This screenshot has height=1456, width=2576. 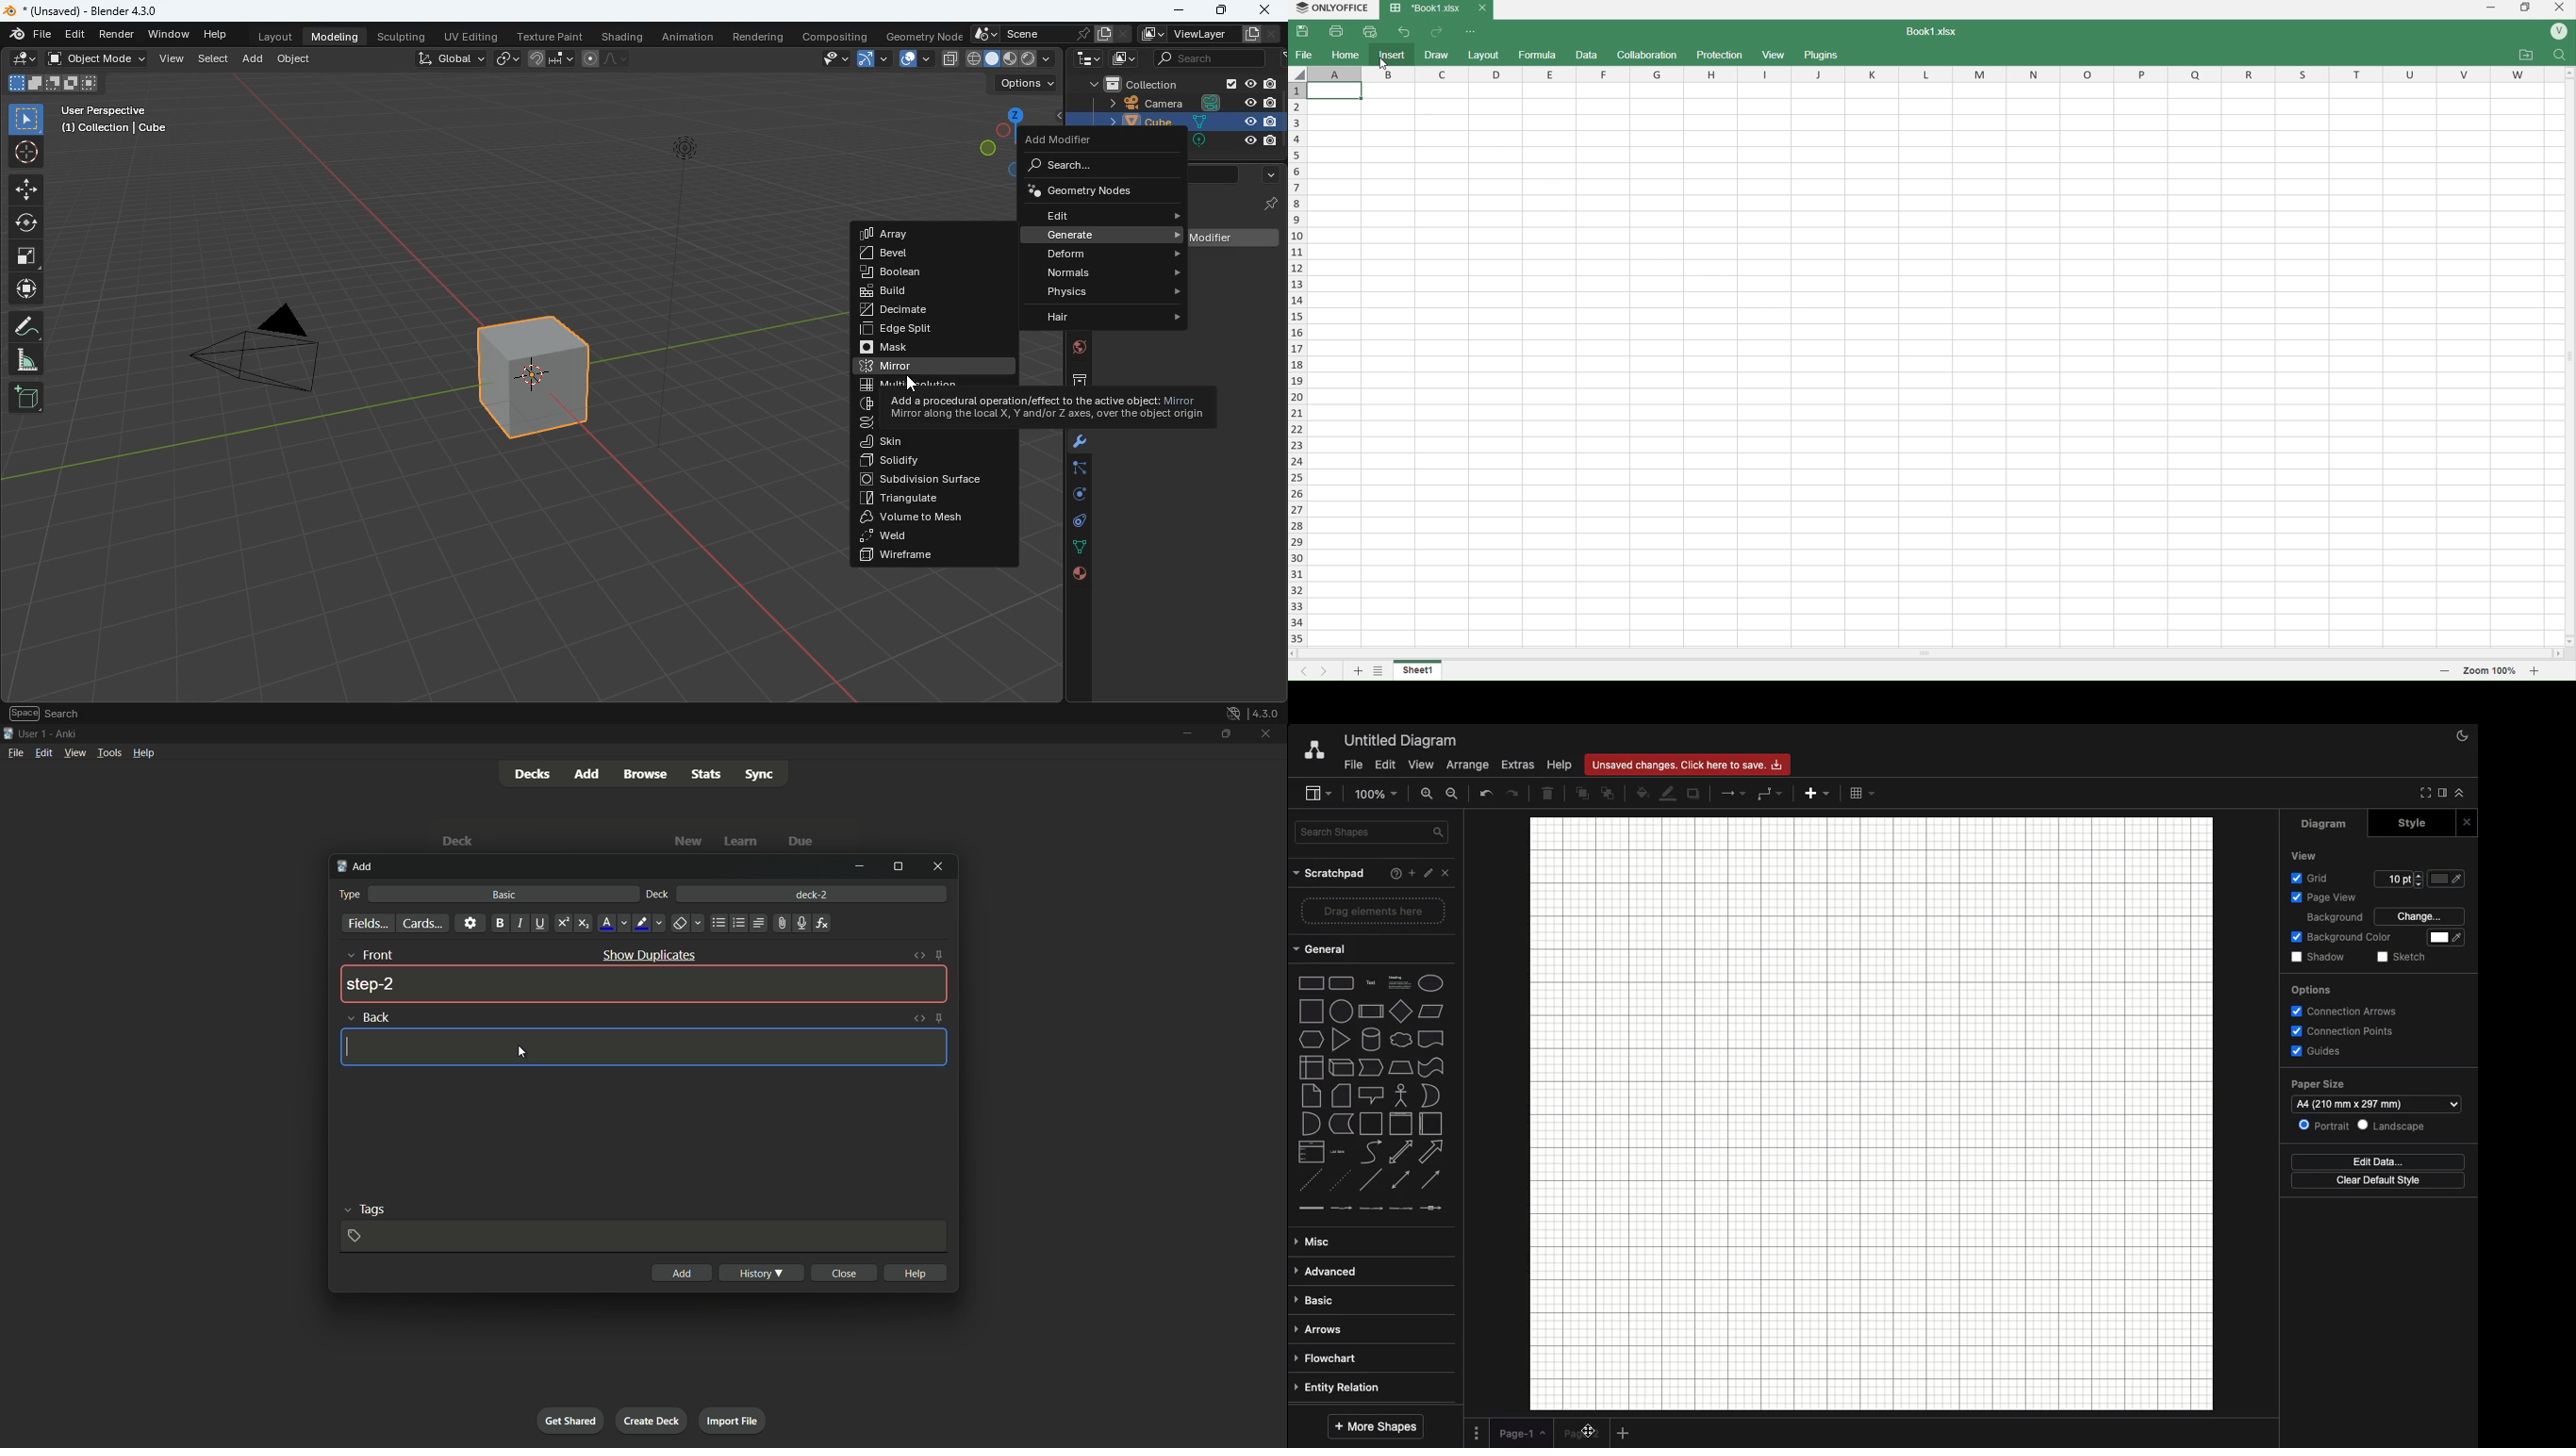 What do you see at coordinates (1407, 873) in the screenshot?
I see `Add` at bounding box center [1407, 873].